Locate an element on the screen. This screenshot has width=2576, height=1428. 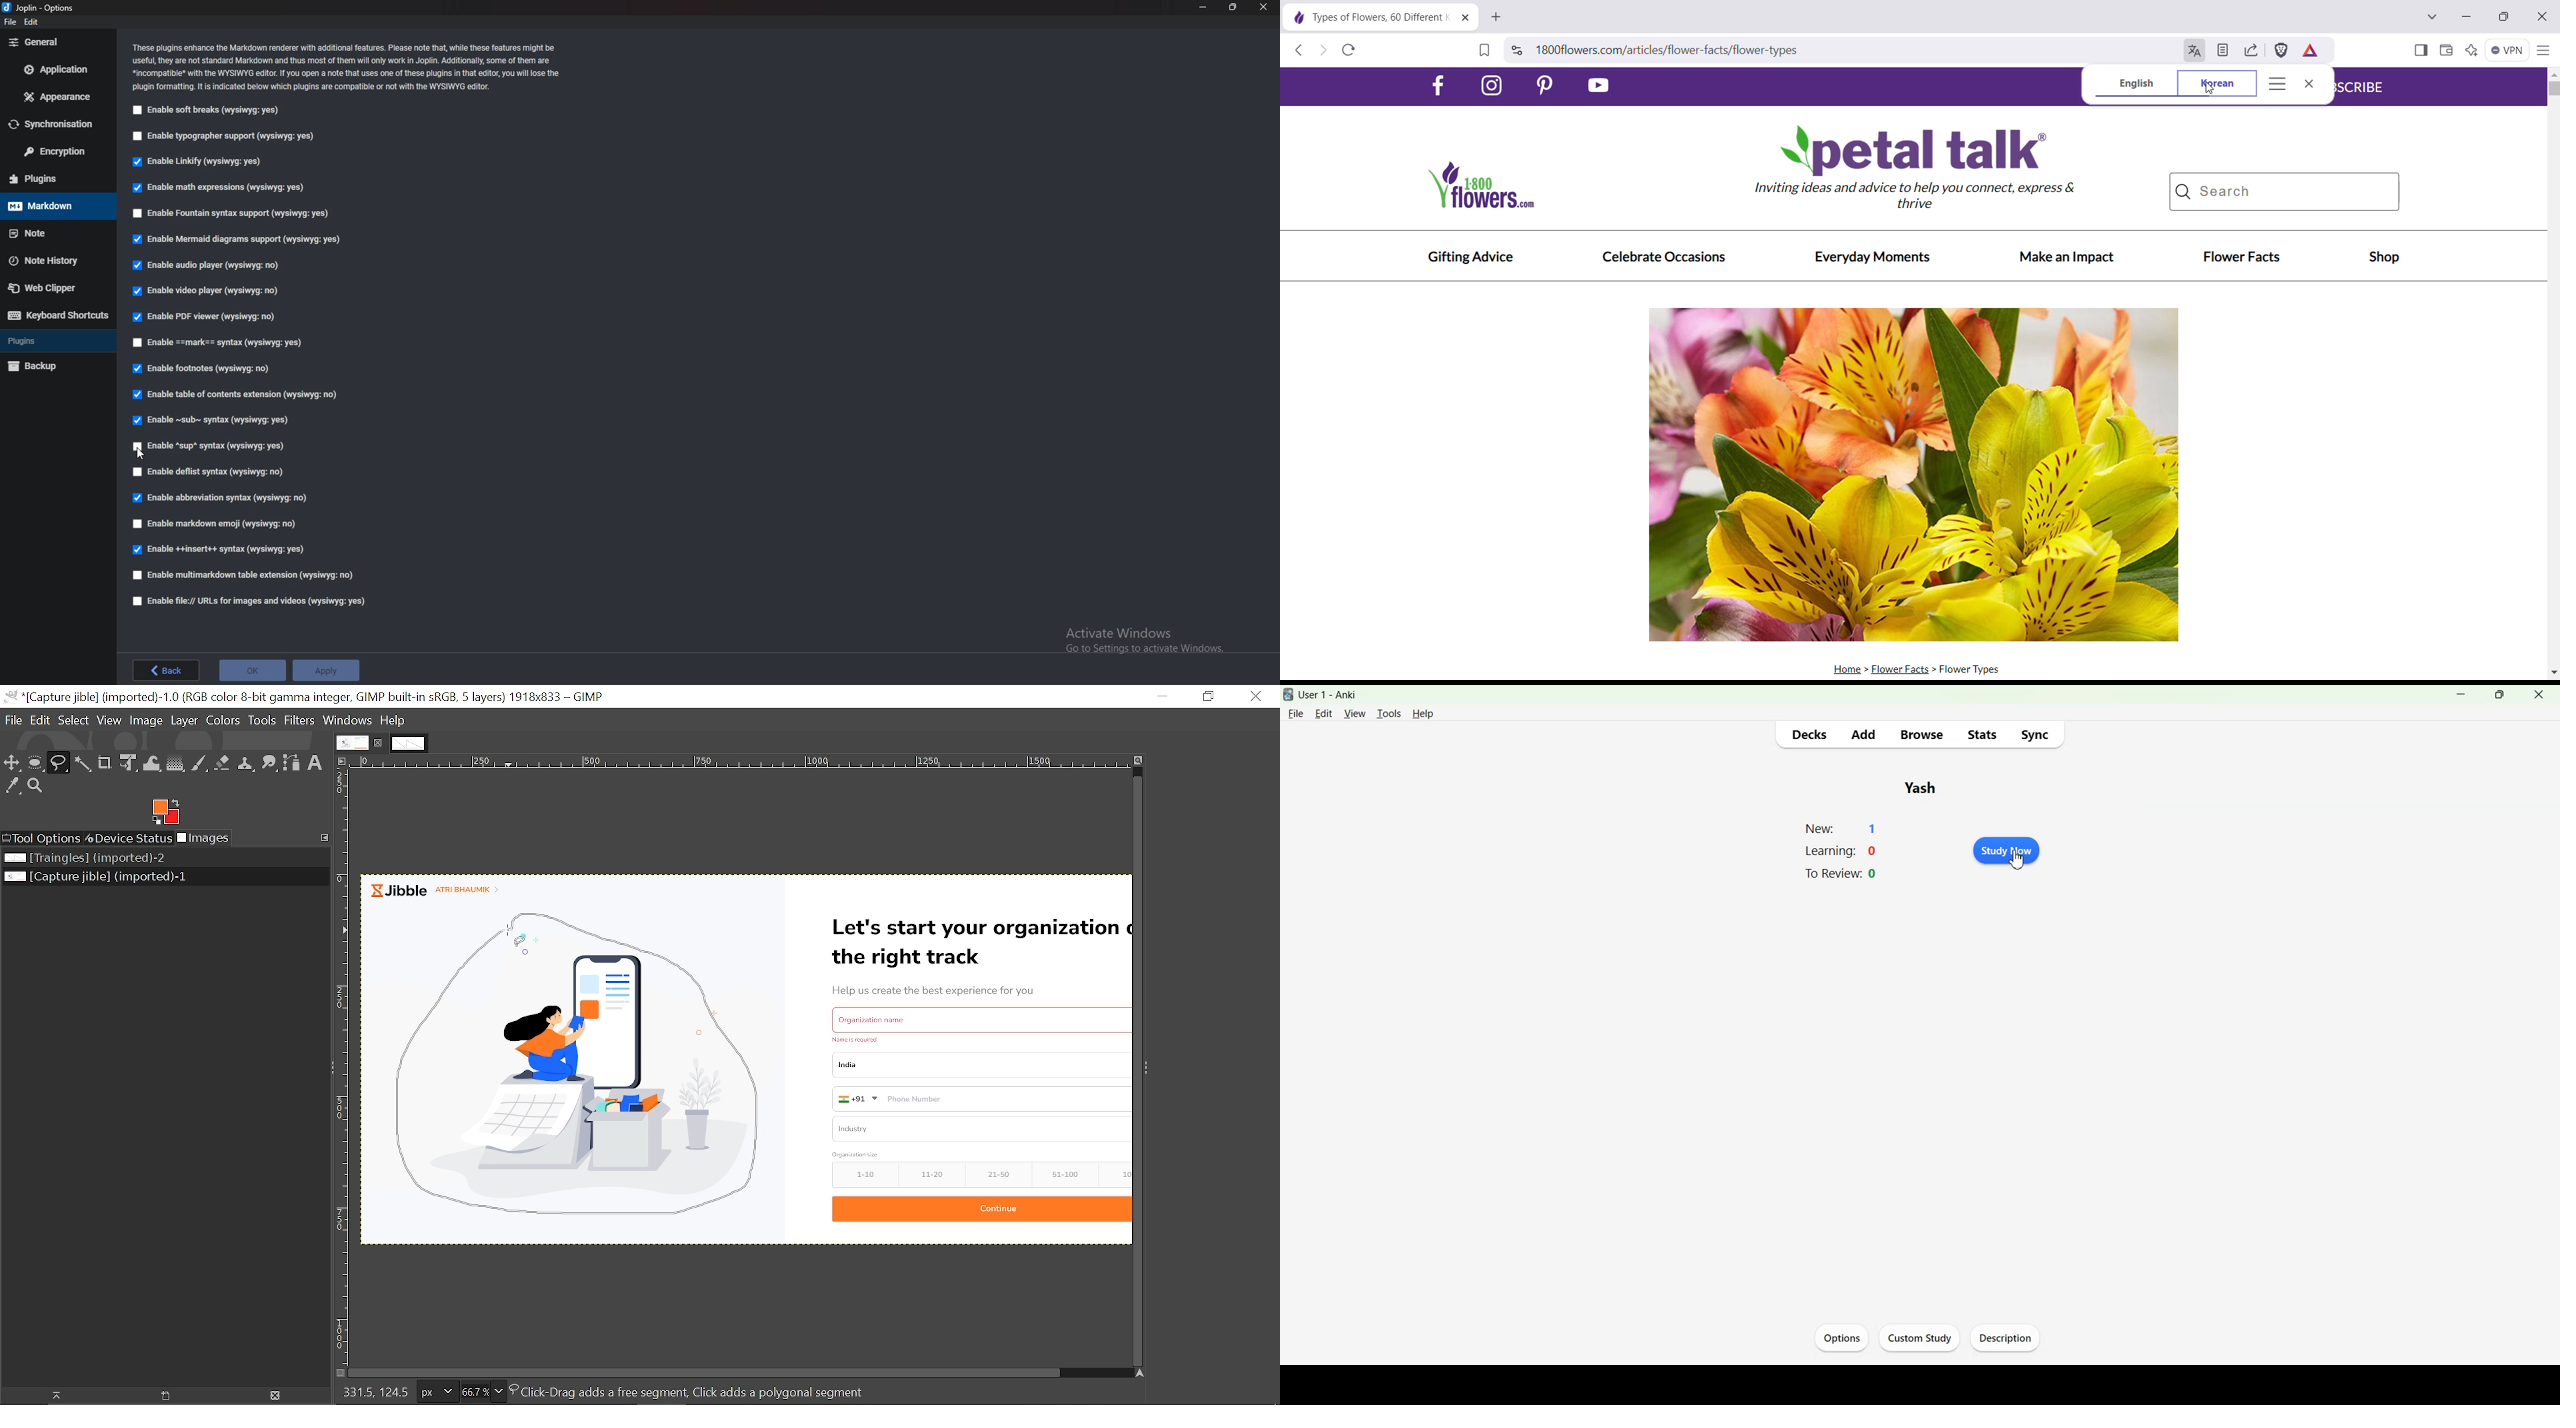
close is located at coordinates (1263, 7).